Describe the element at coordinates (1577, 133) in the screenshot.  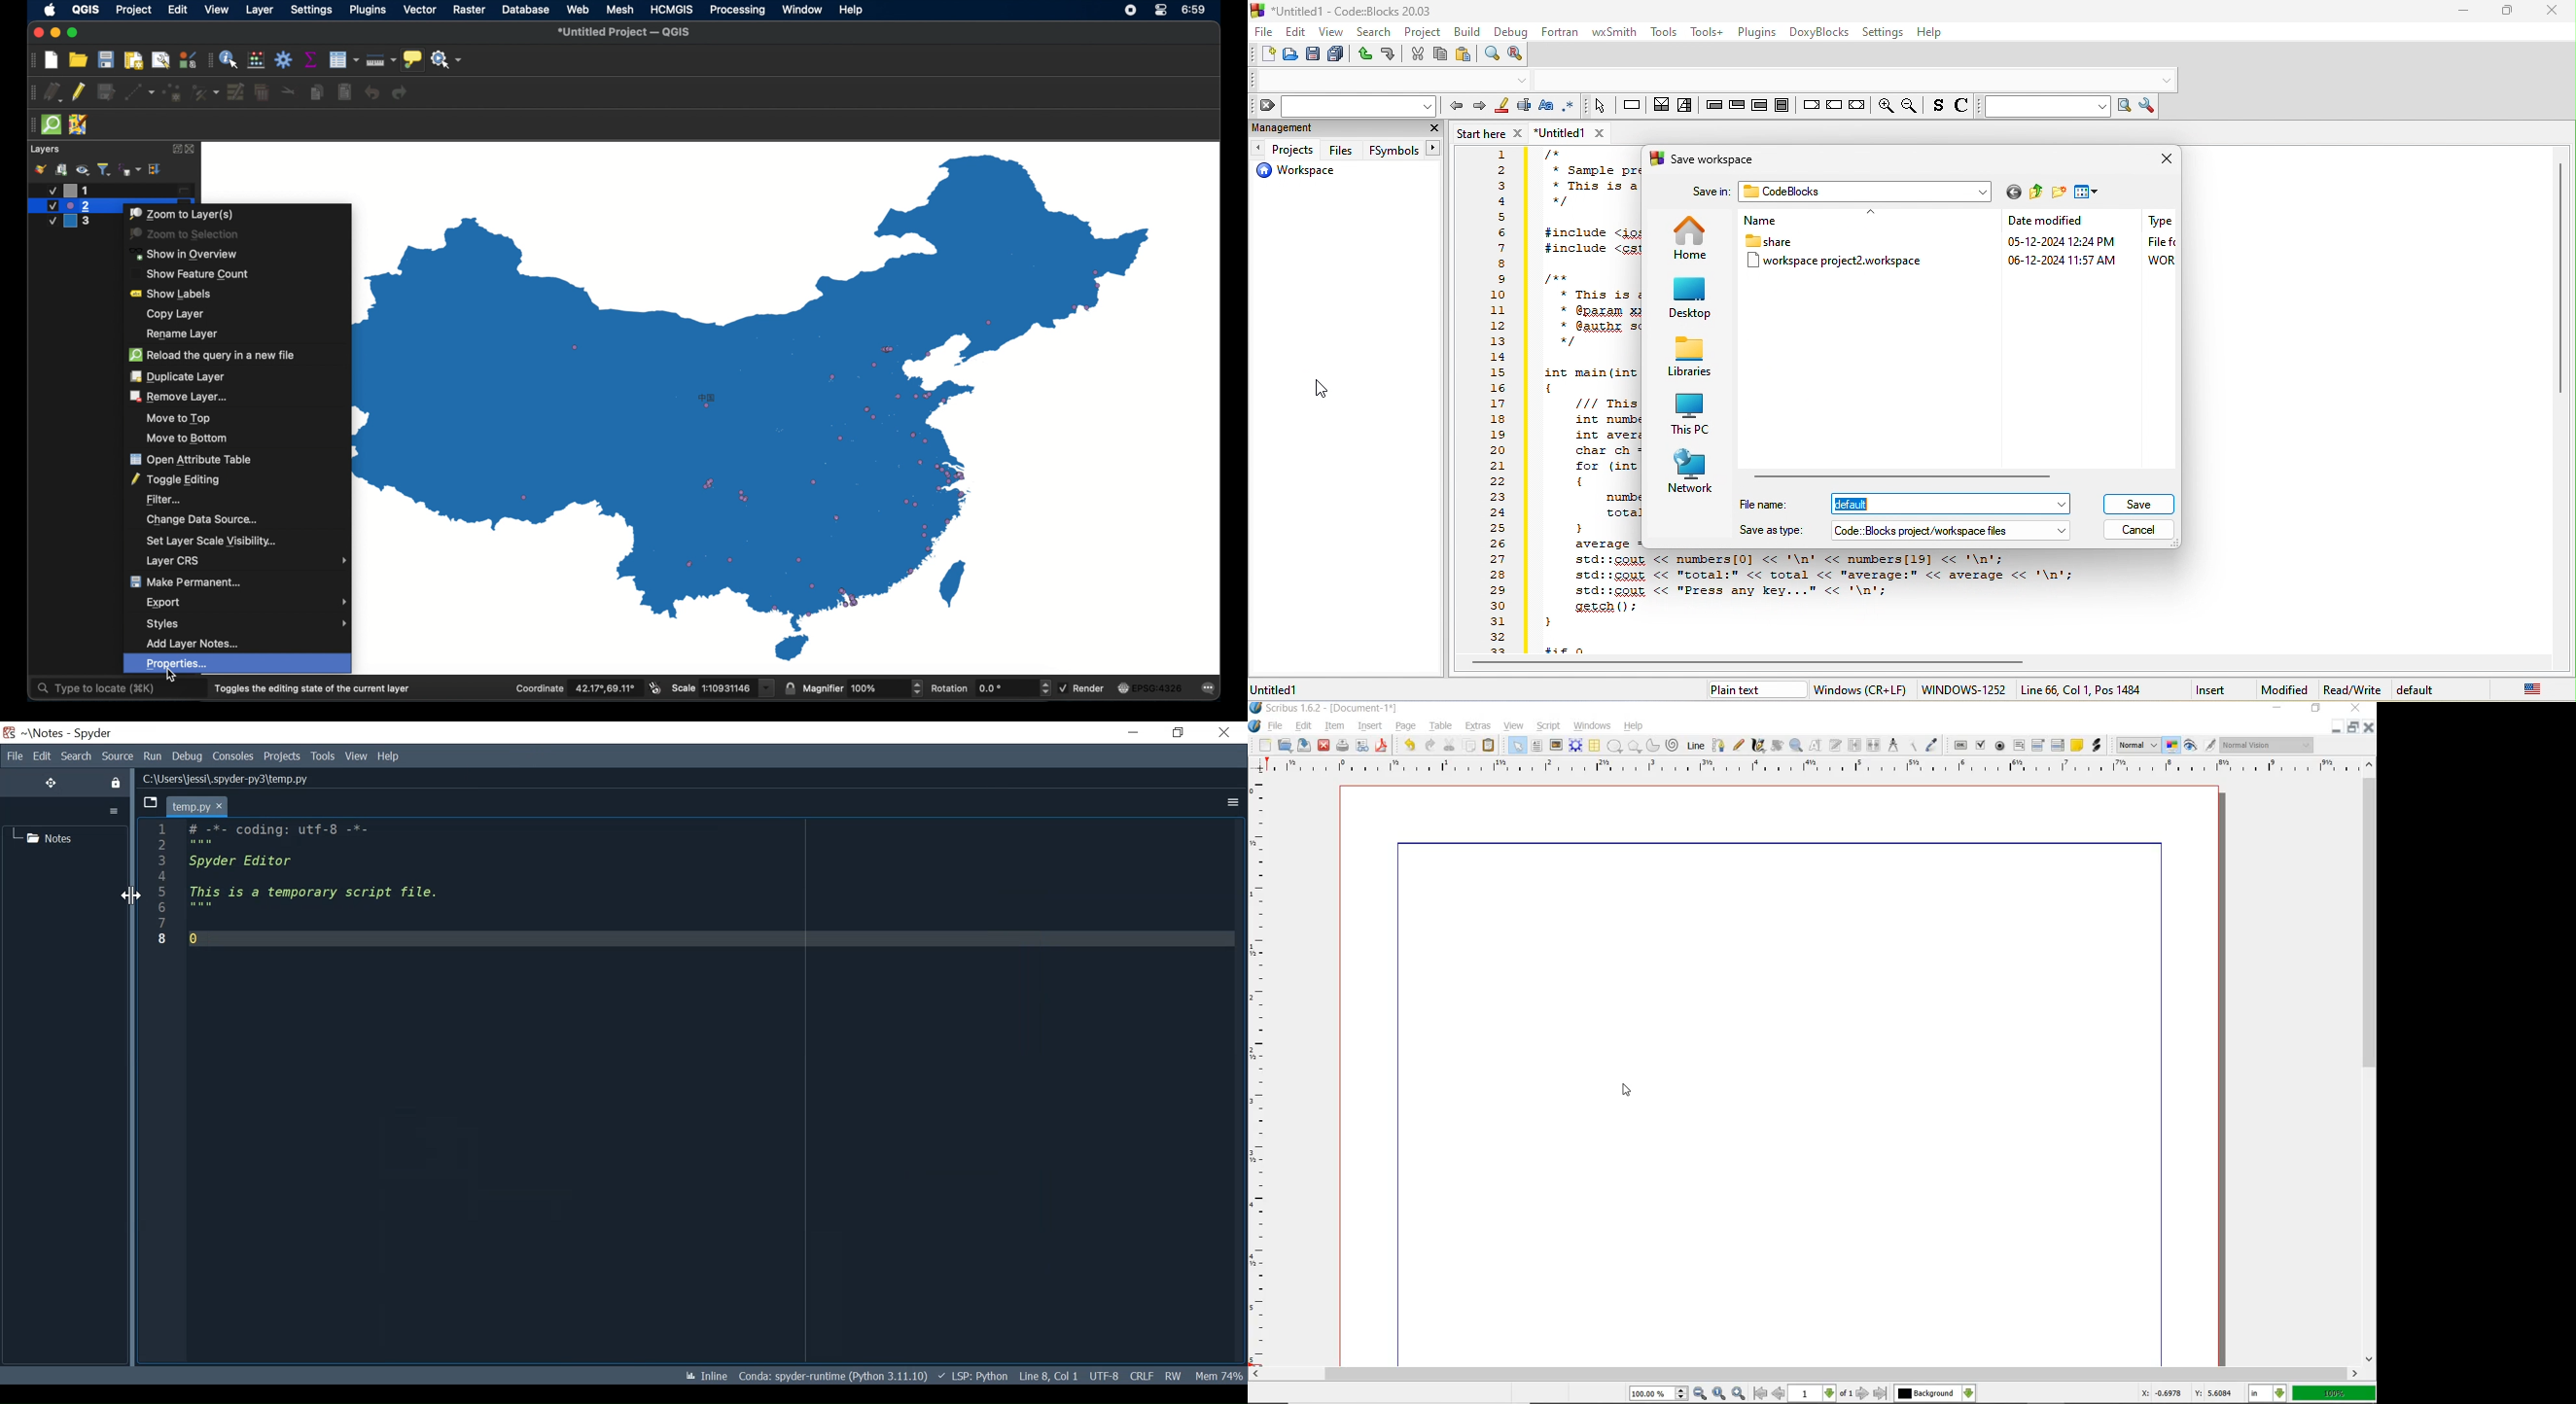
I see `untitled 1` at that location.